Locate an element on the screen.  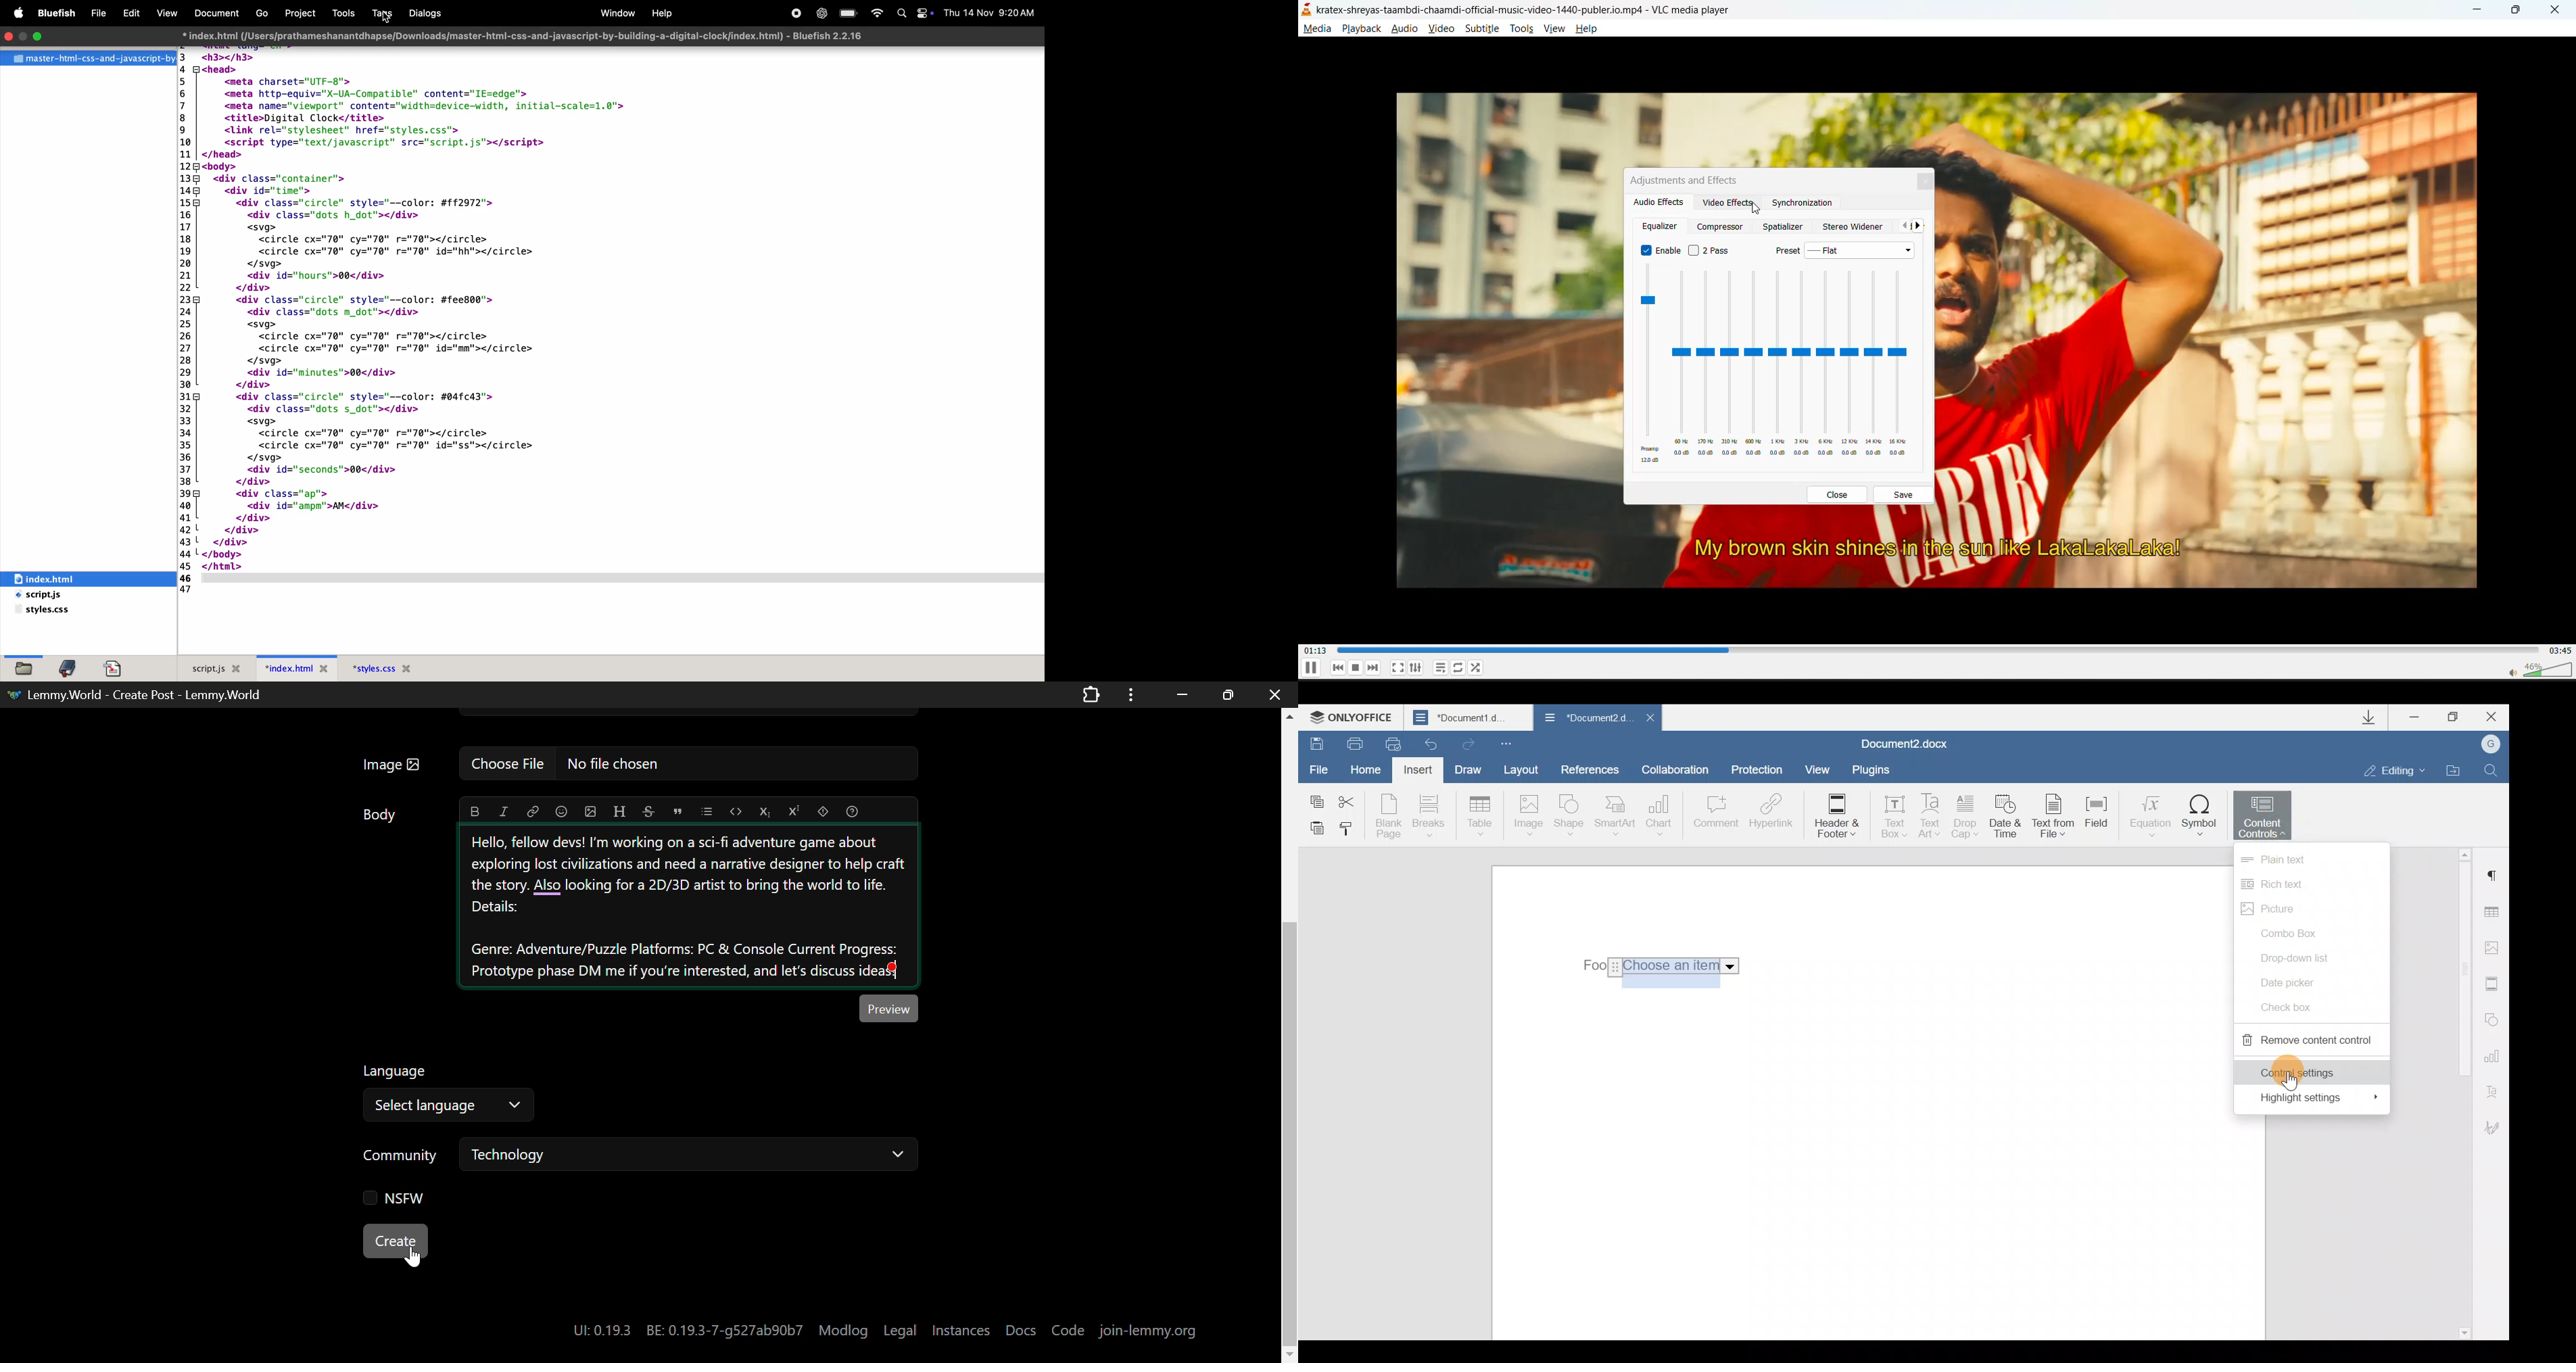
Create is located at coordinates (395, 1240).